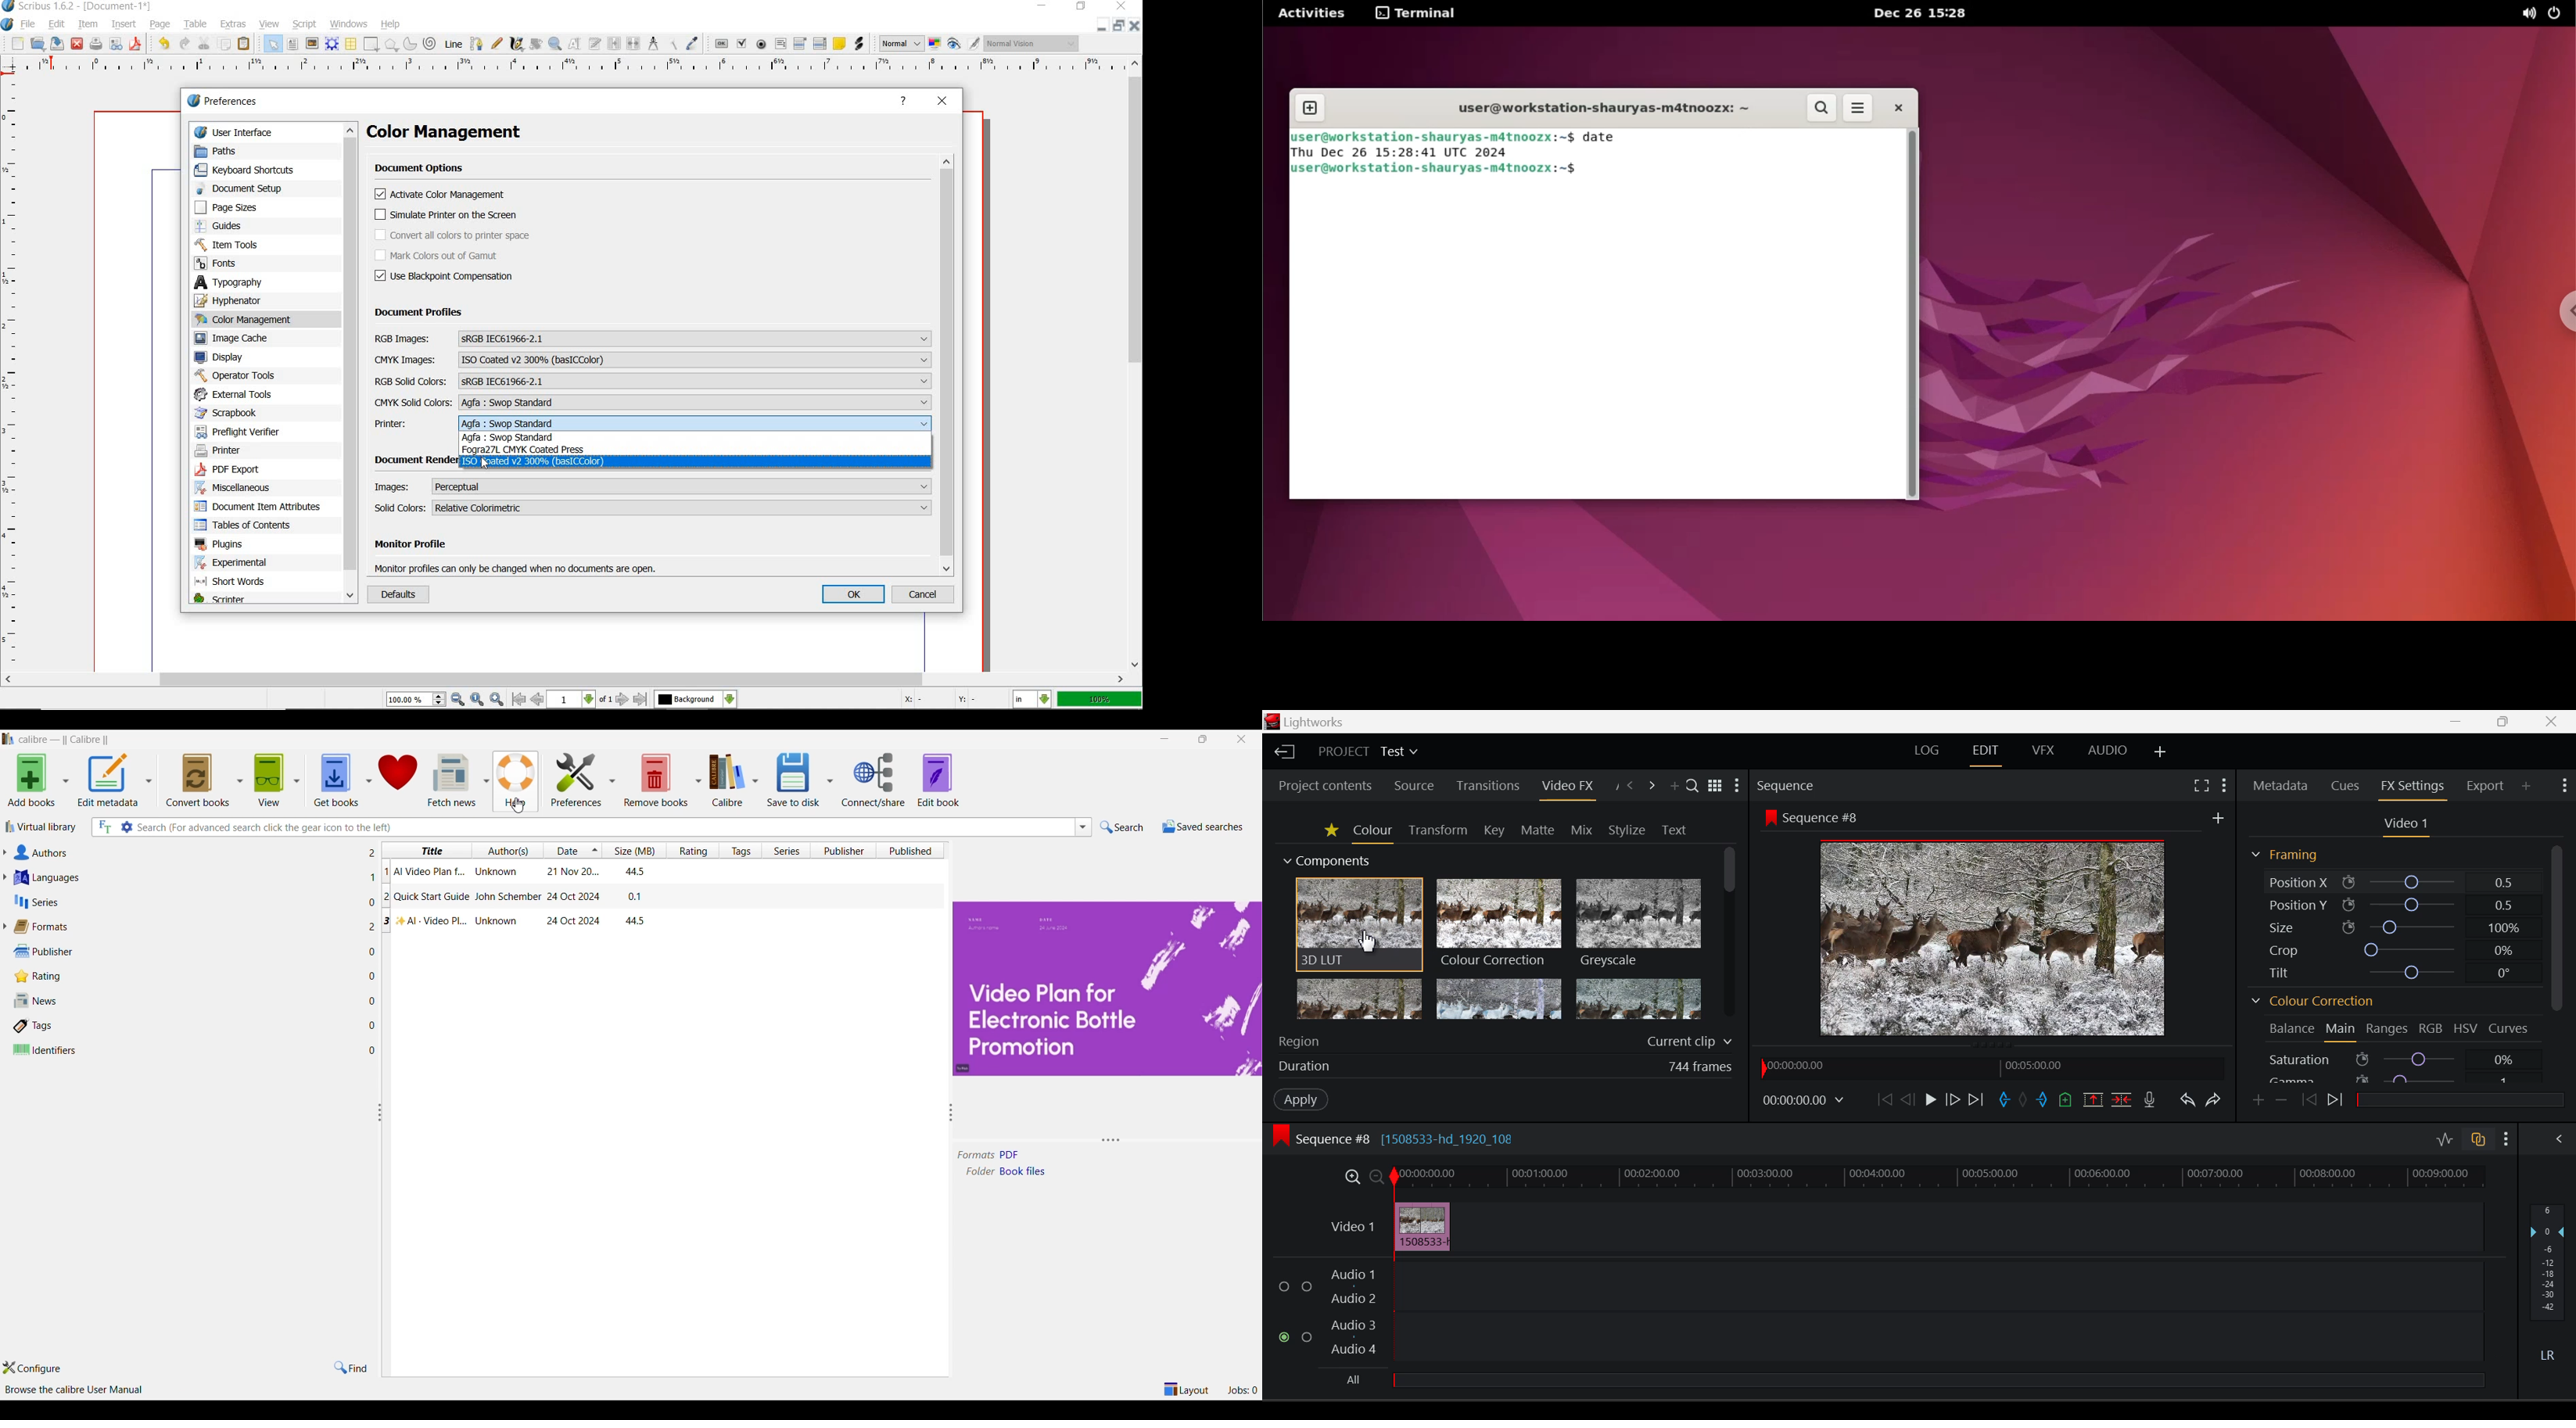  I want to click on Minimize, so click(1164, 738).